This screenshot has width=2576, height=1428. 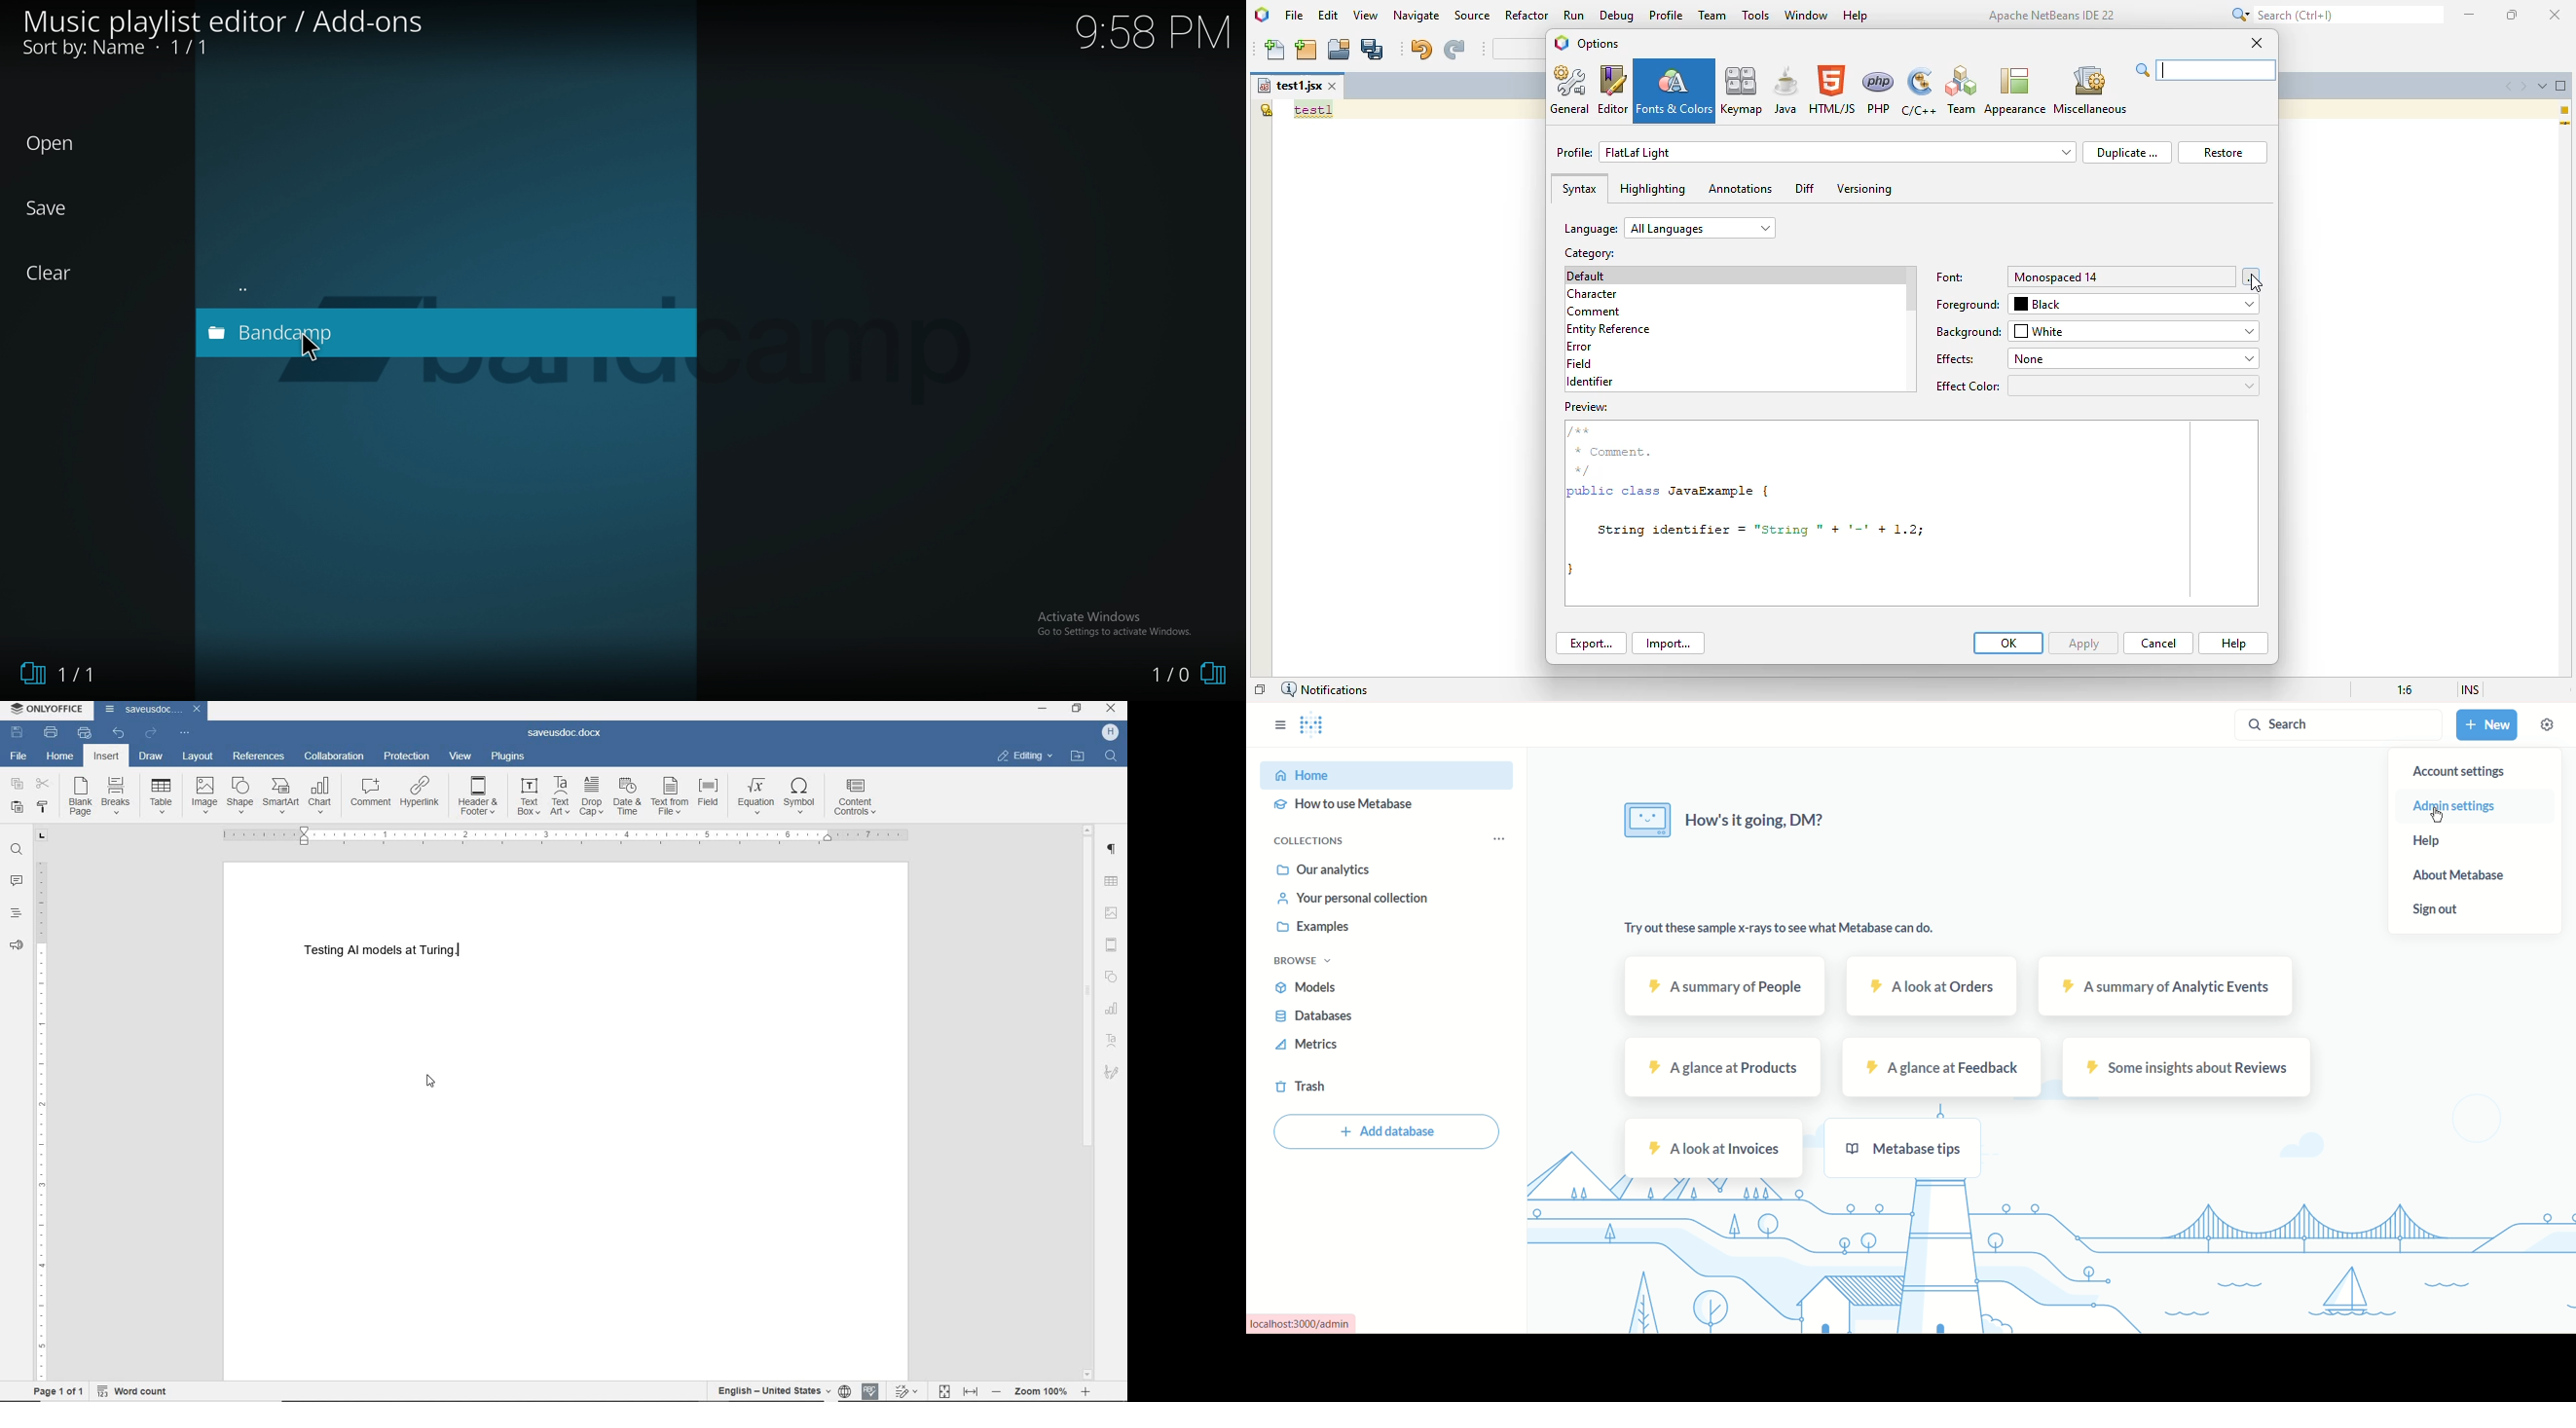 I want to click on 1/1, so click(x=65, y=678).